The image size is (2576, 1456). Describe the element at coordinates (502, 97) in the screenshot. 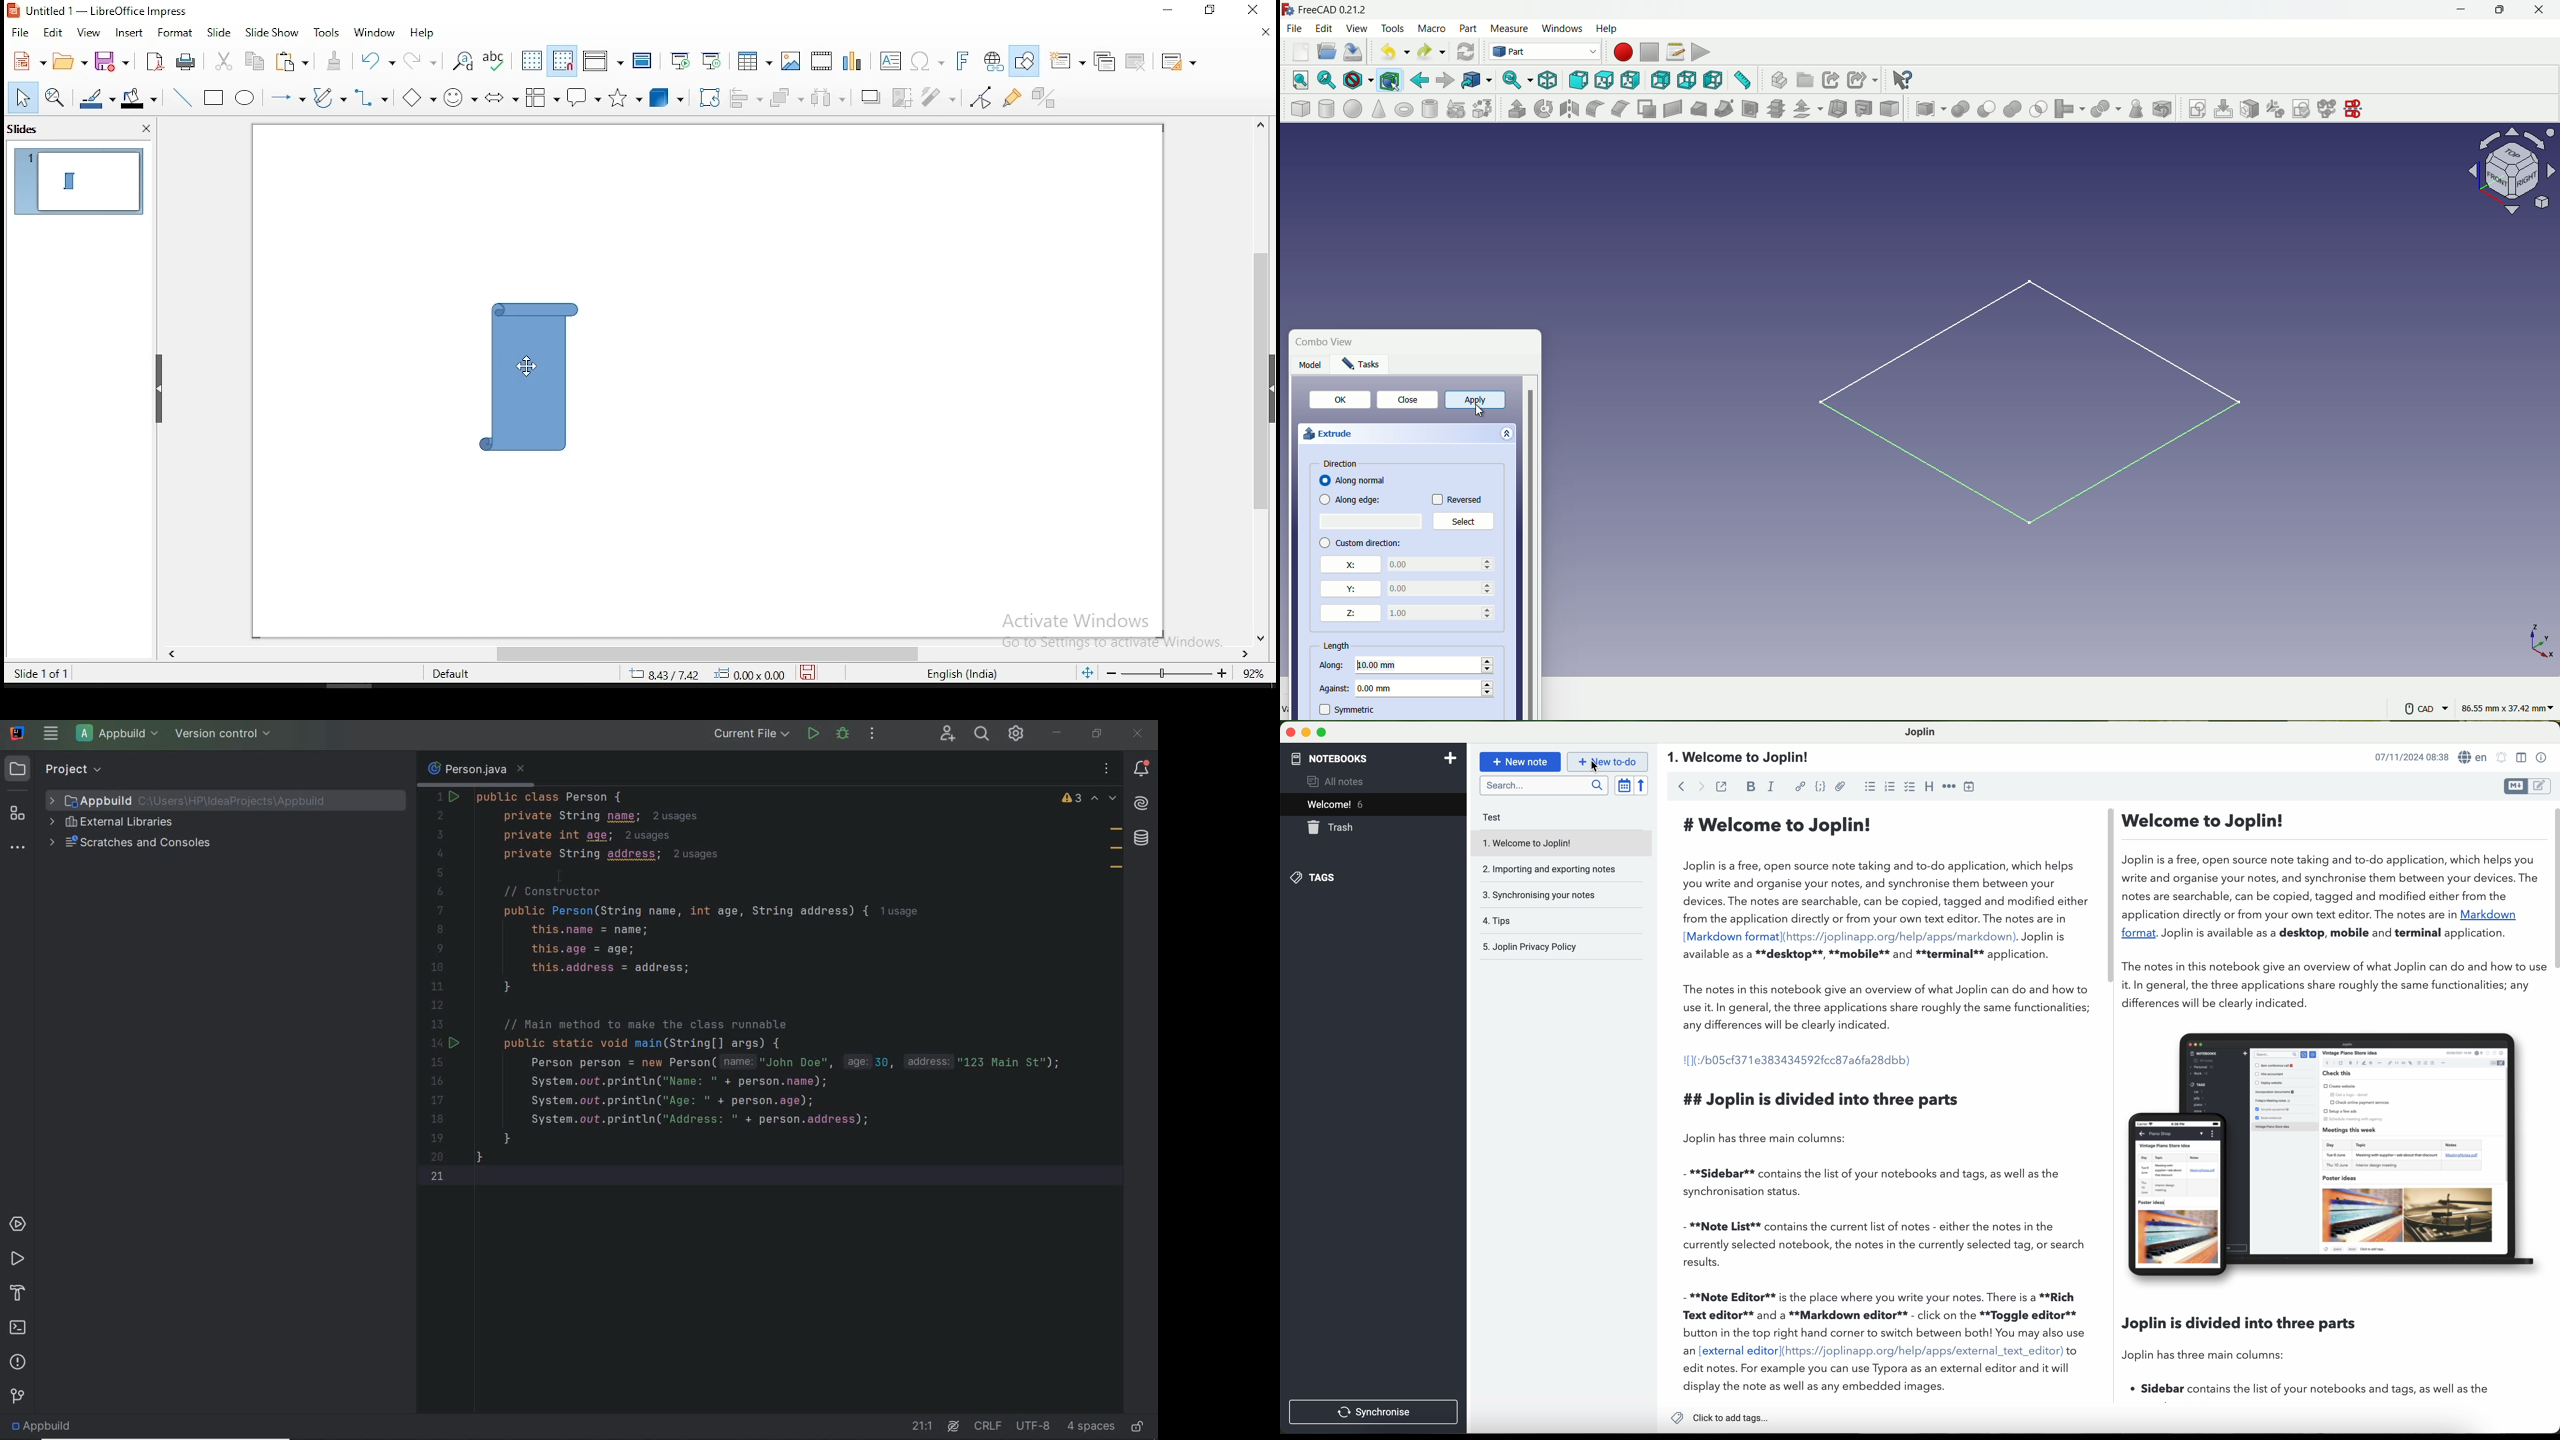

I see `block arrows` at that location.